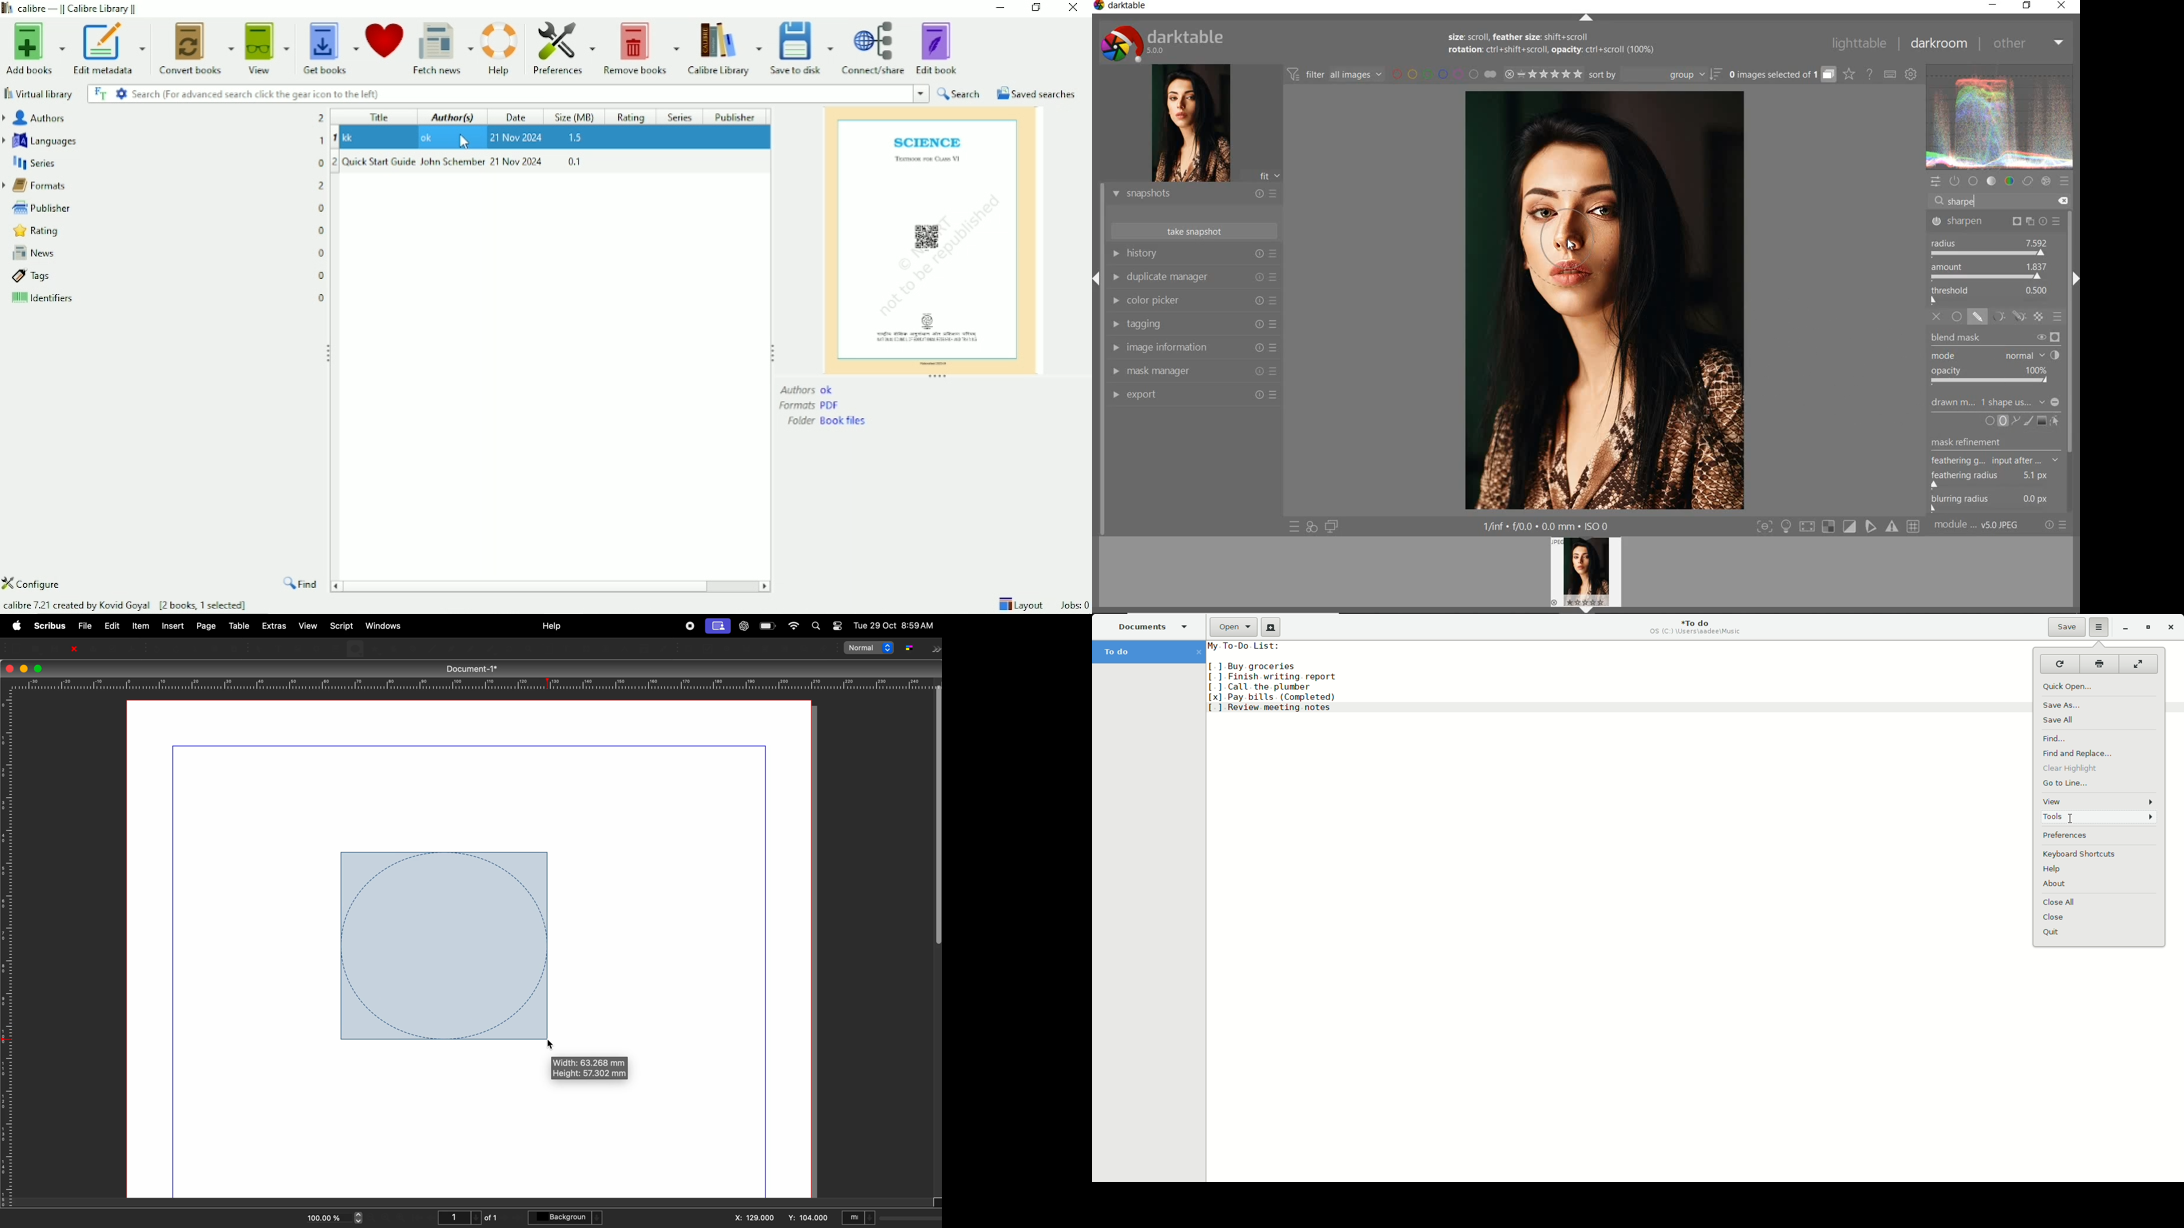 The width and height of the screenshot is (2184, 1232). I want to click on Get books, so click(329, 49).